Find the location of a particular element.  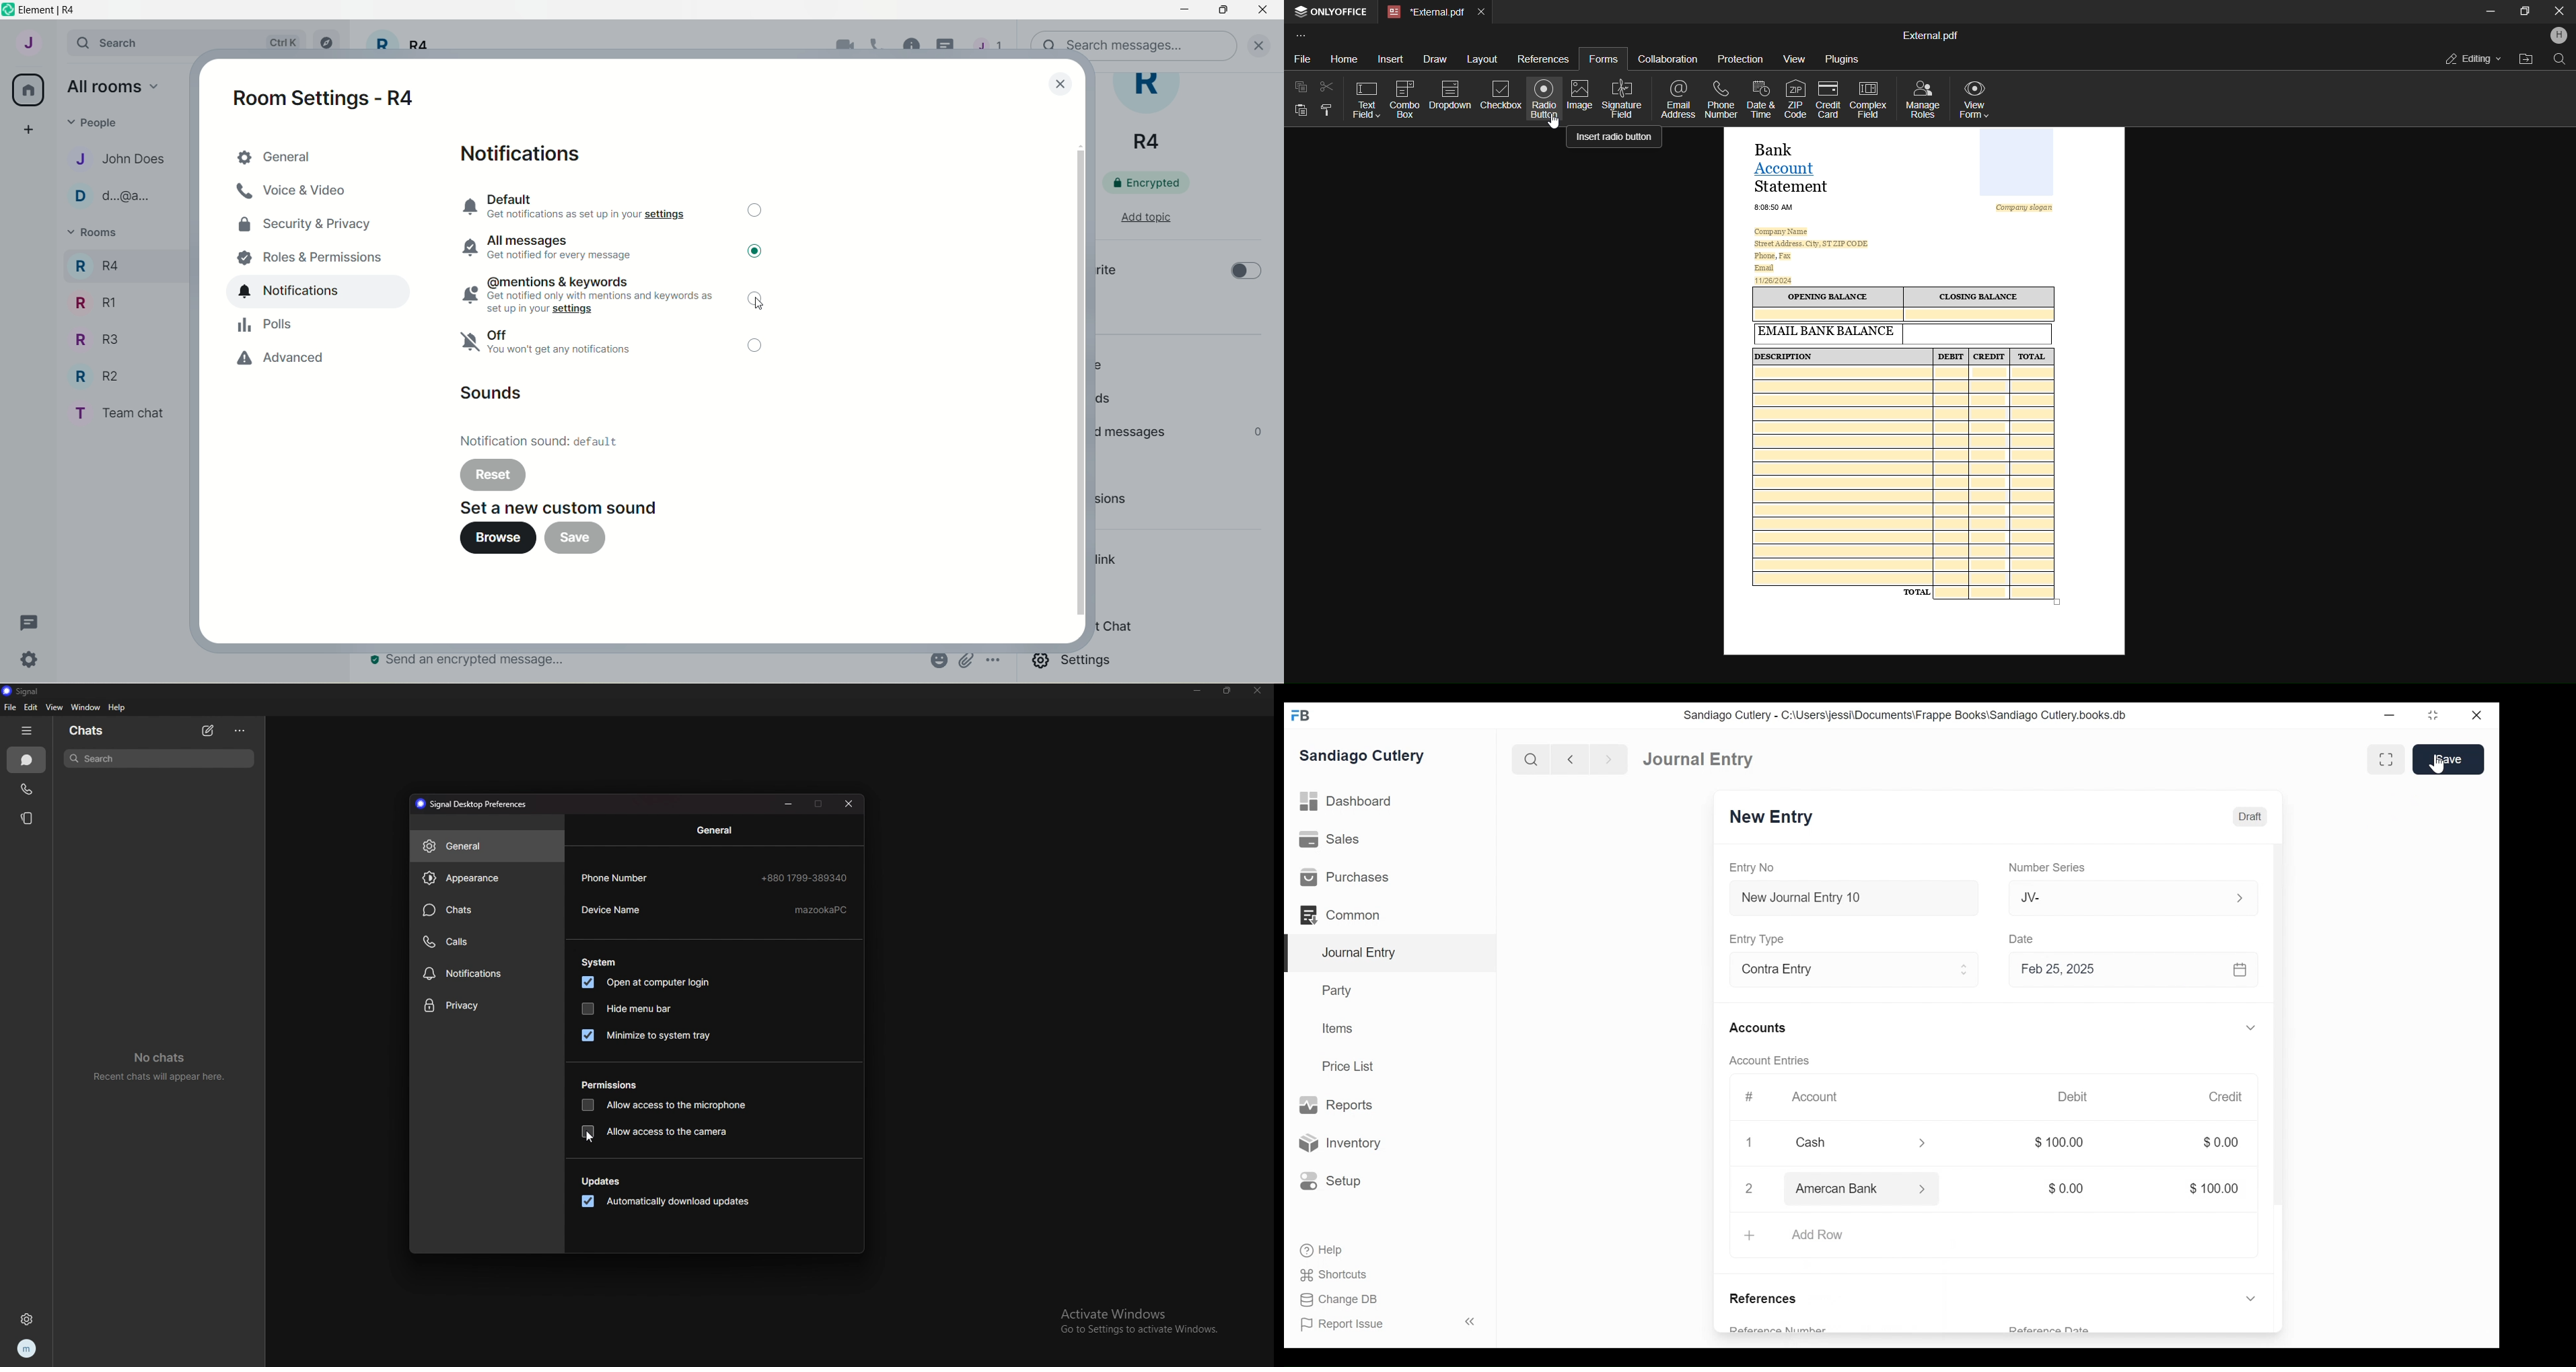

Contra Entry is located at coordinates (1839, 971).